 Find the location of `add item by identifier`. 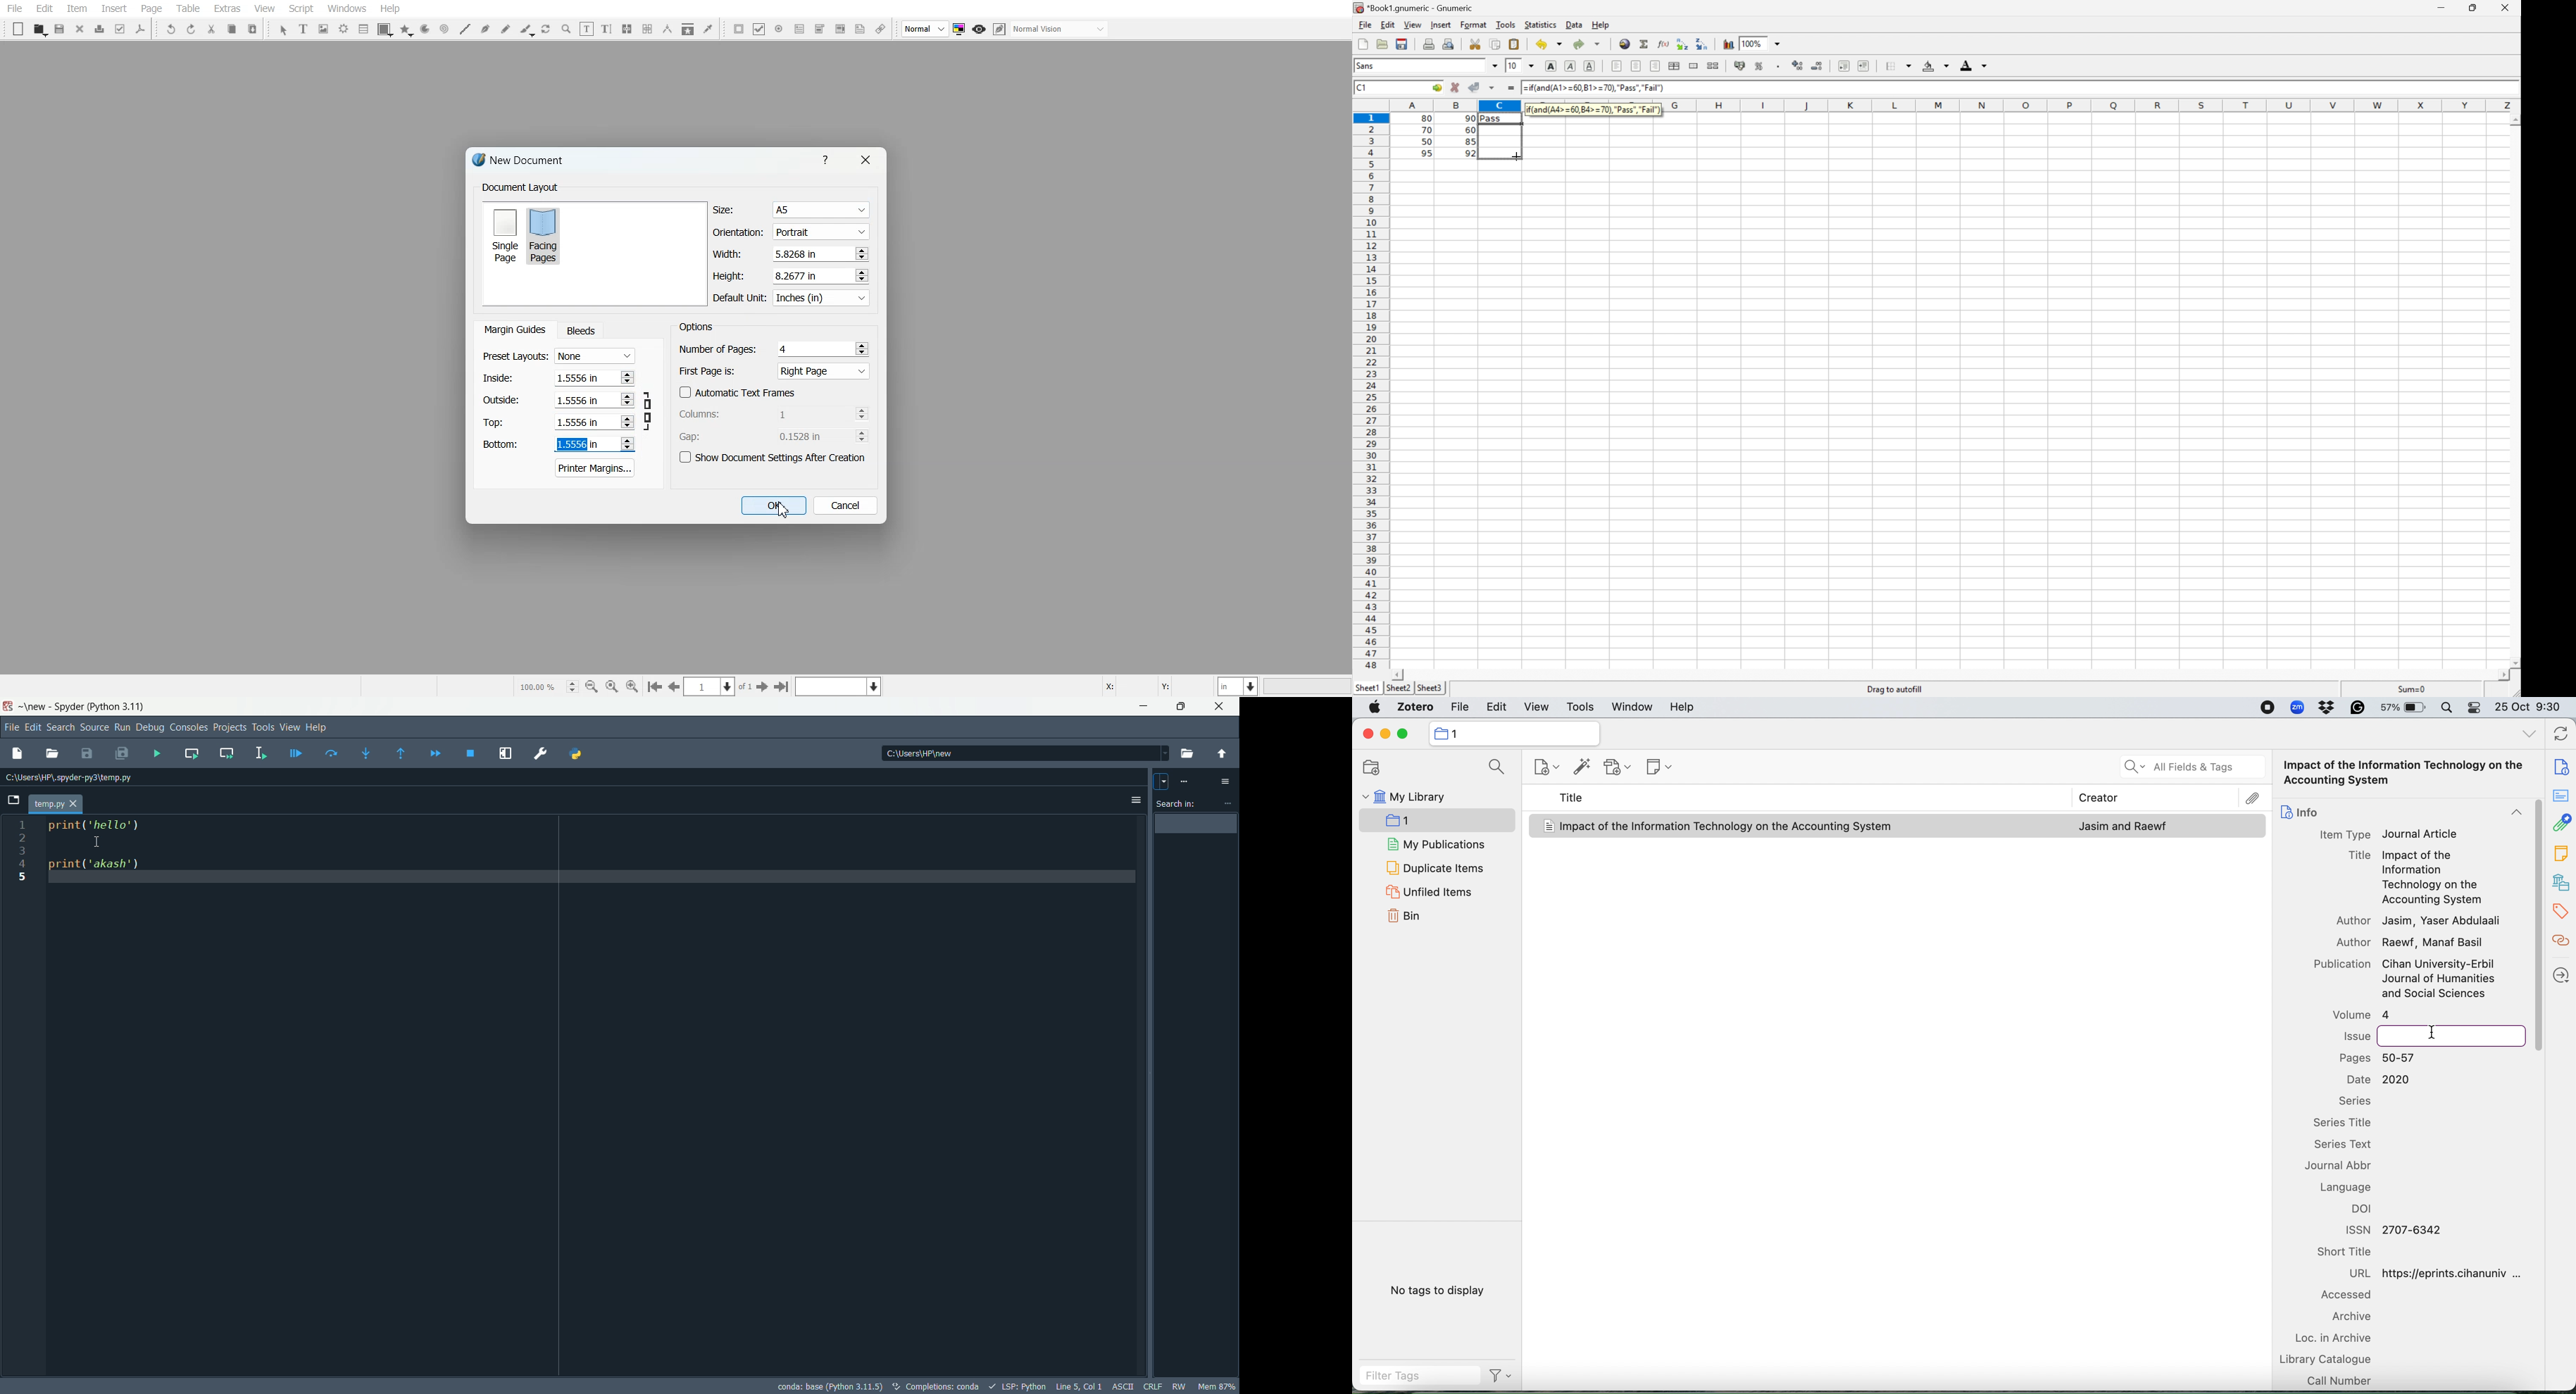

add item by identifier is located at coordinates (1582, 768).